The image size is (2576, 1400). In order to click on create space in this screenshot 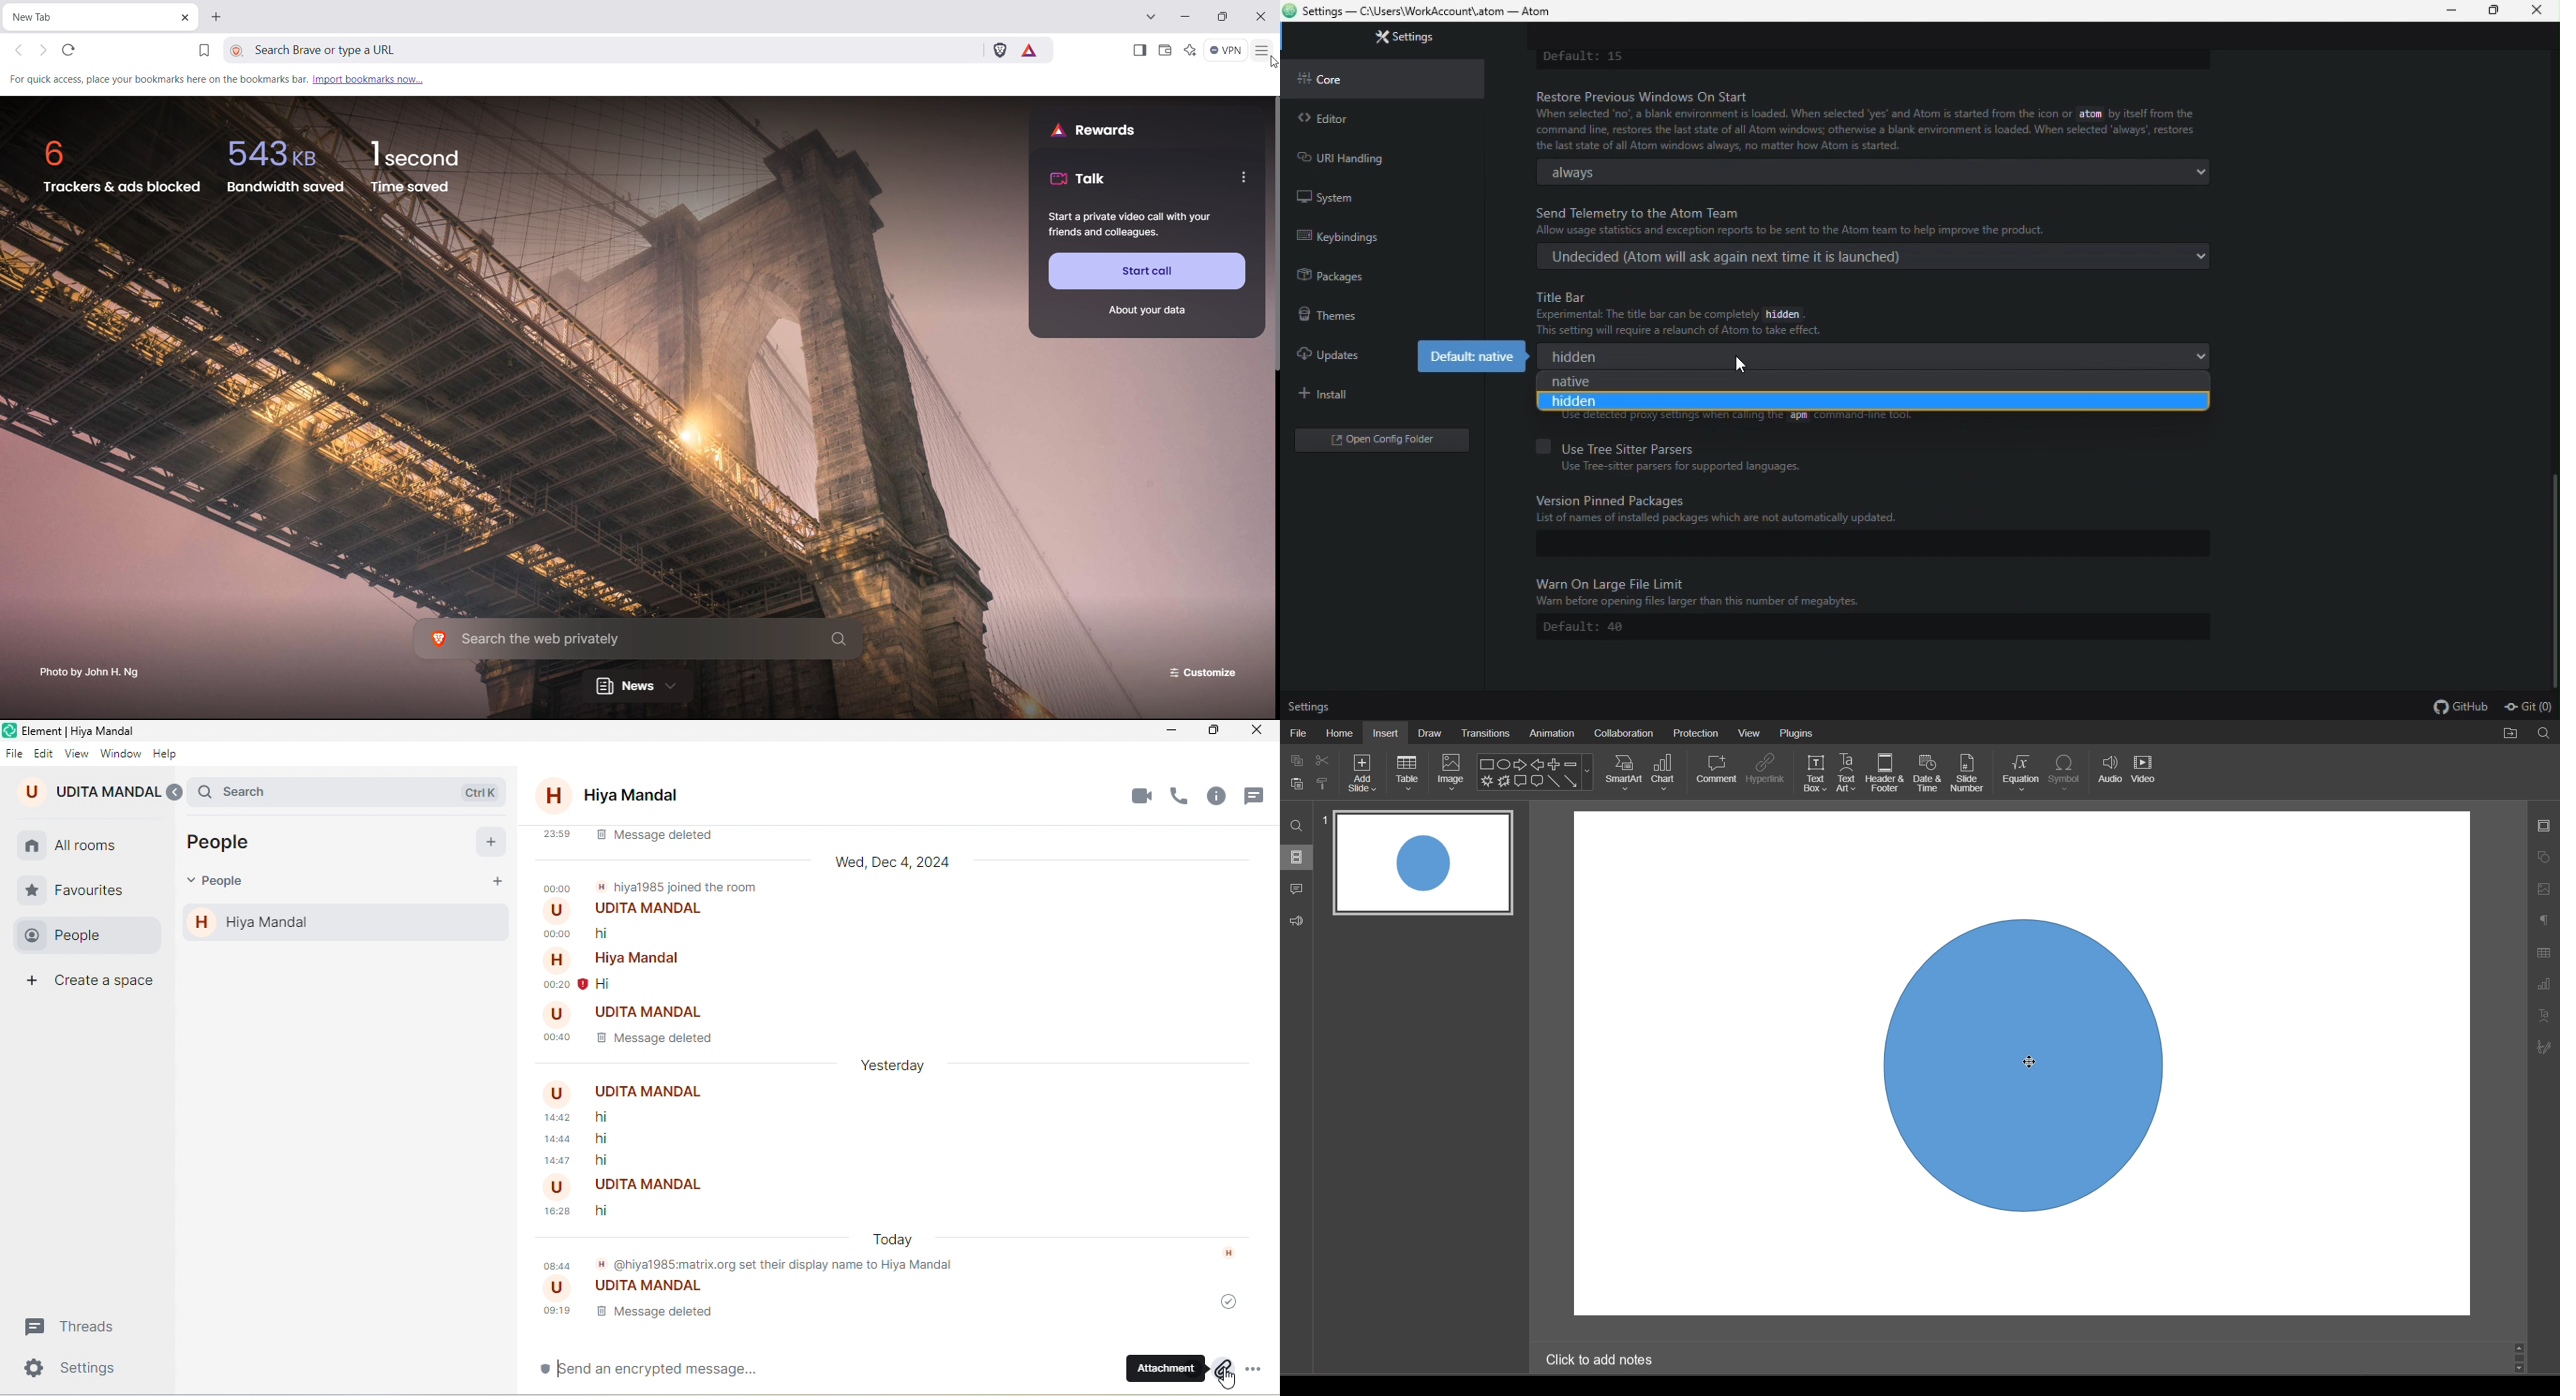, I will do `click(94, 984)`.